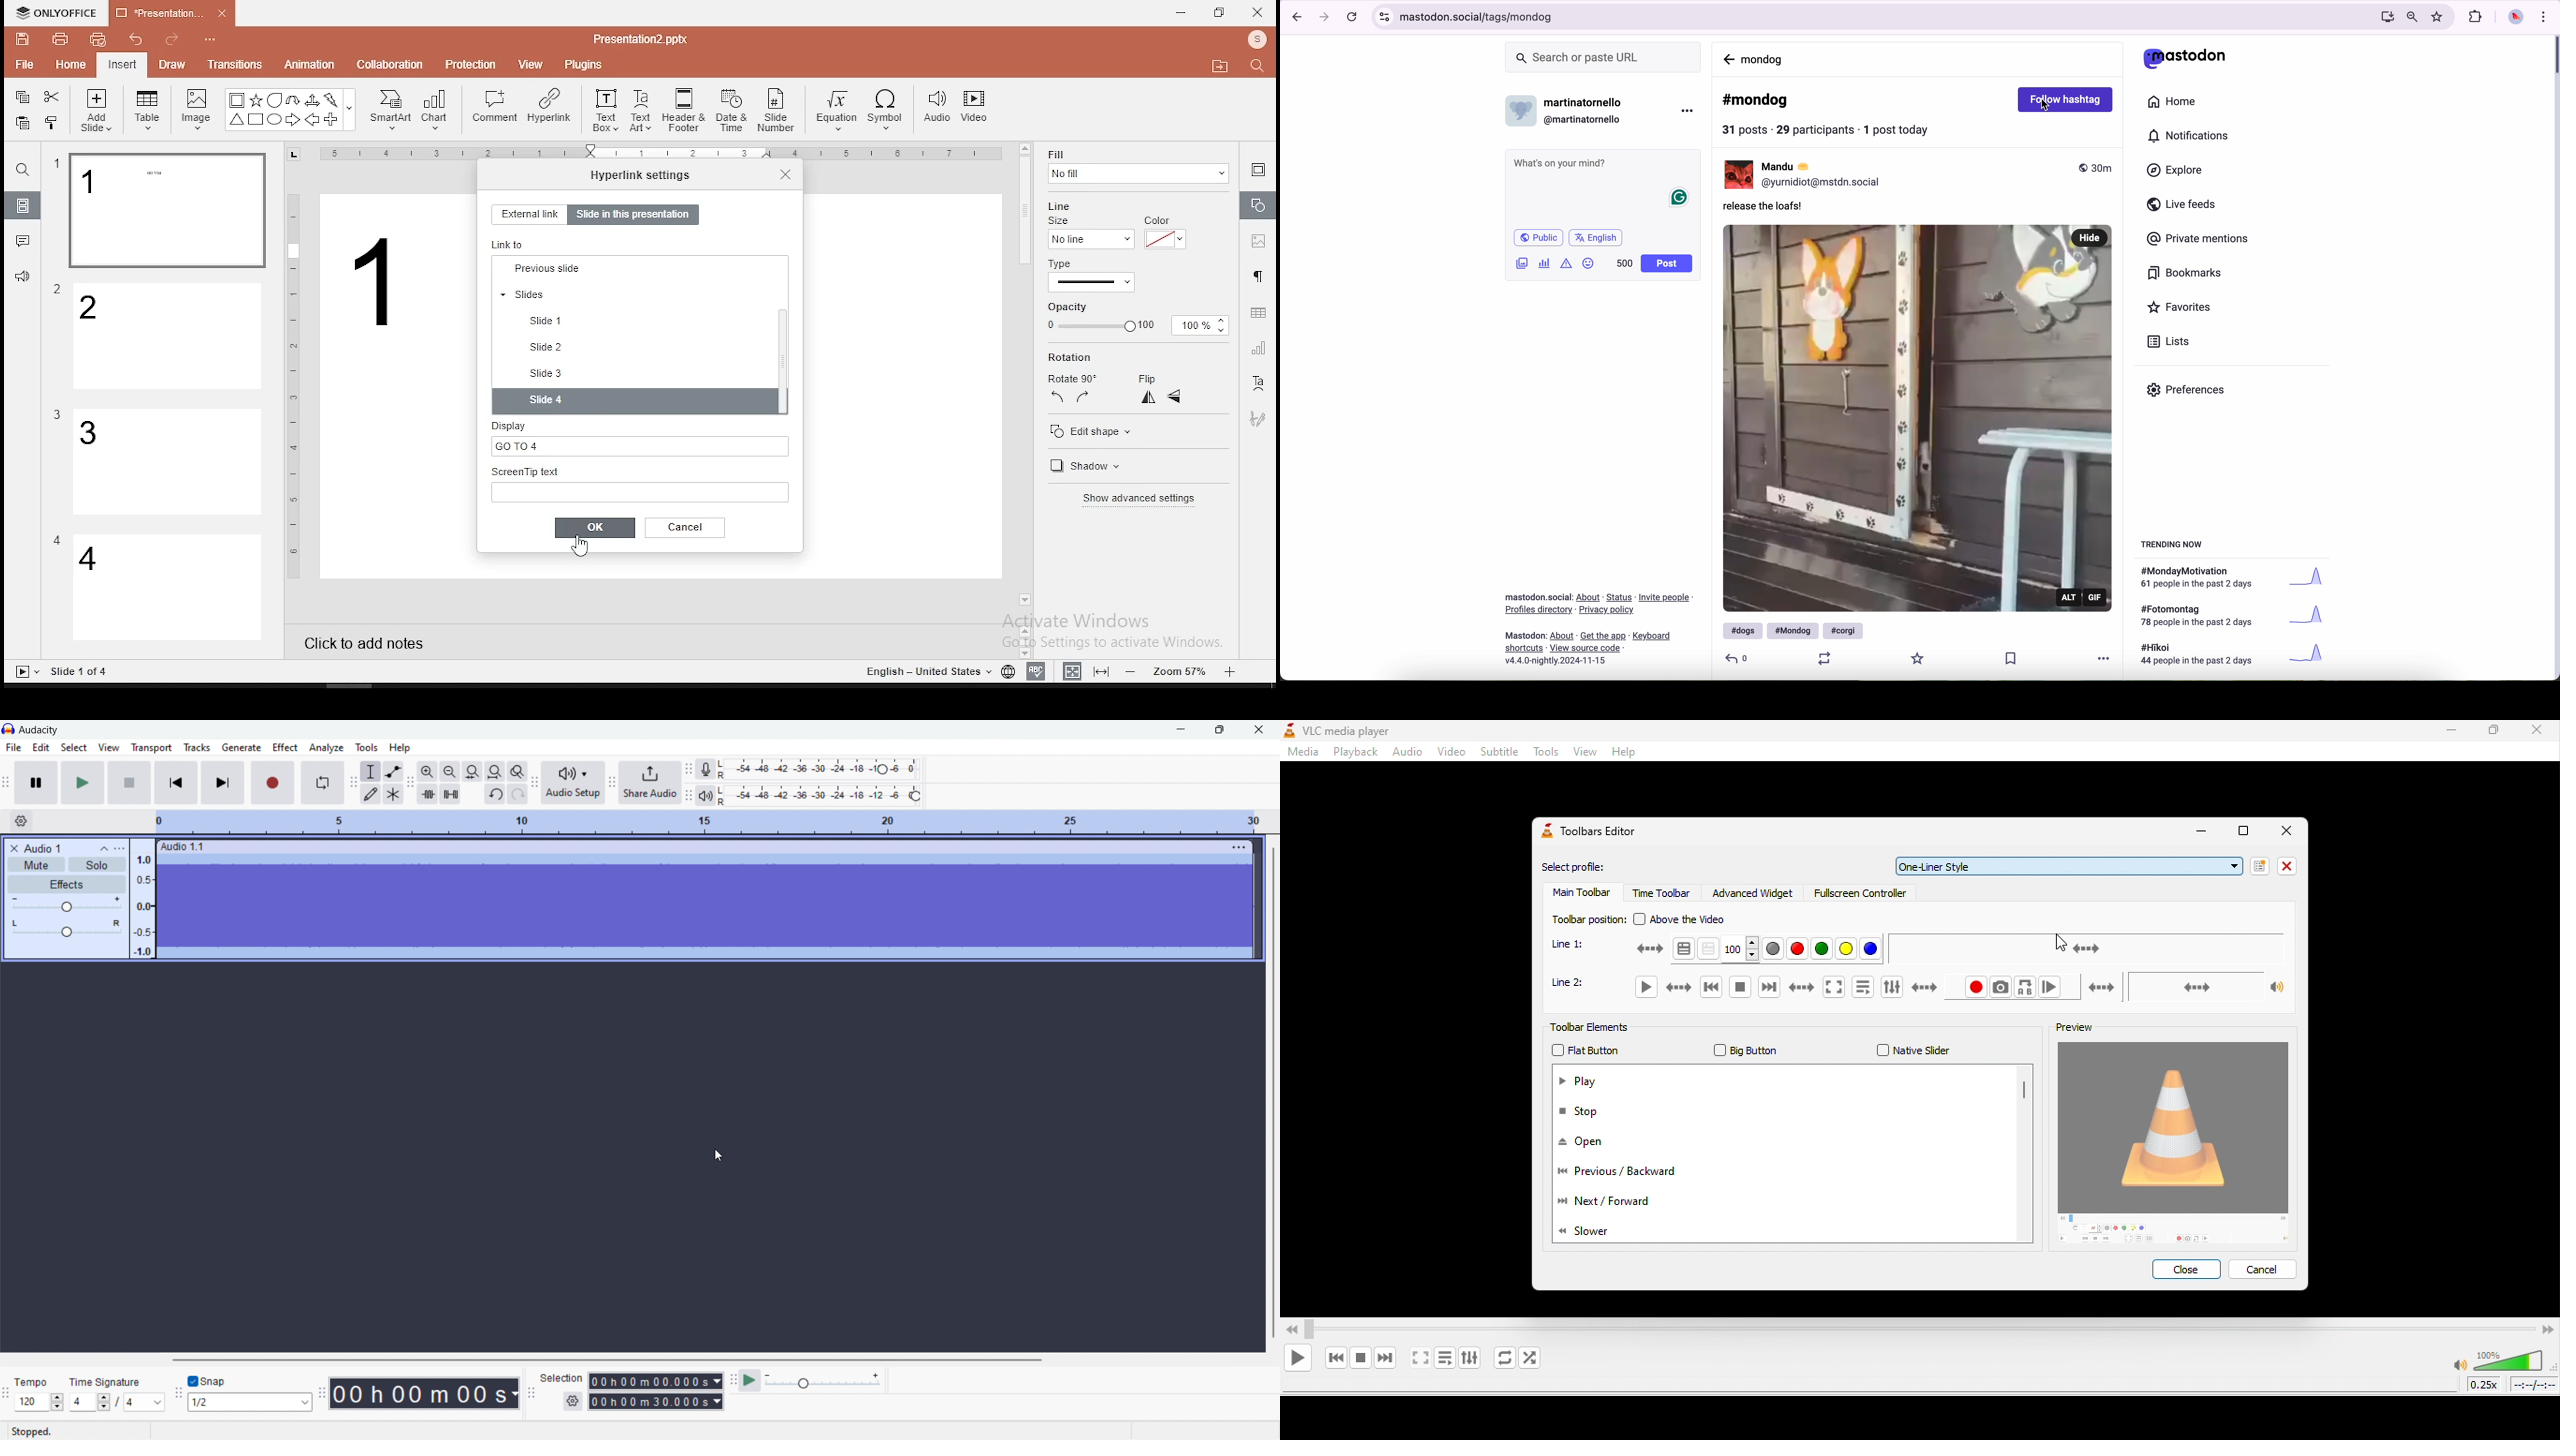  I want to click on close, so click(2292, 865).